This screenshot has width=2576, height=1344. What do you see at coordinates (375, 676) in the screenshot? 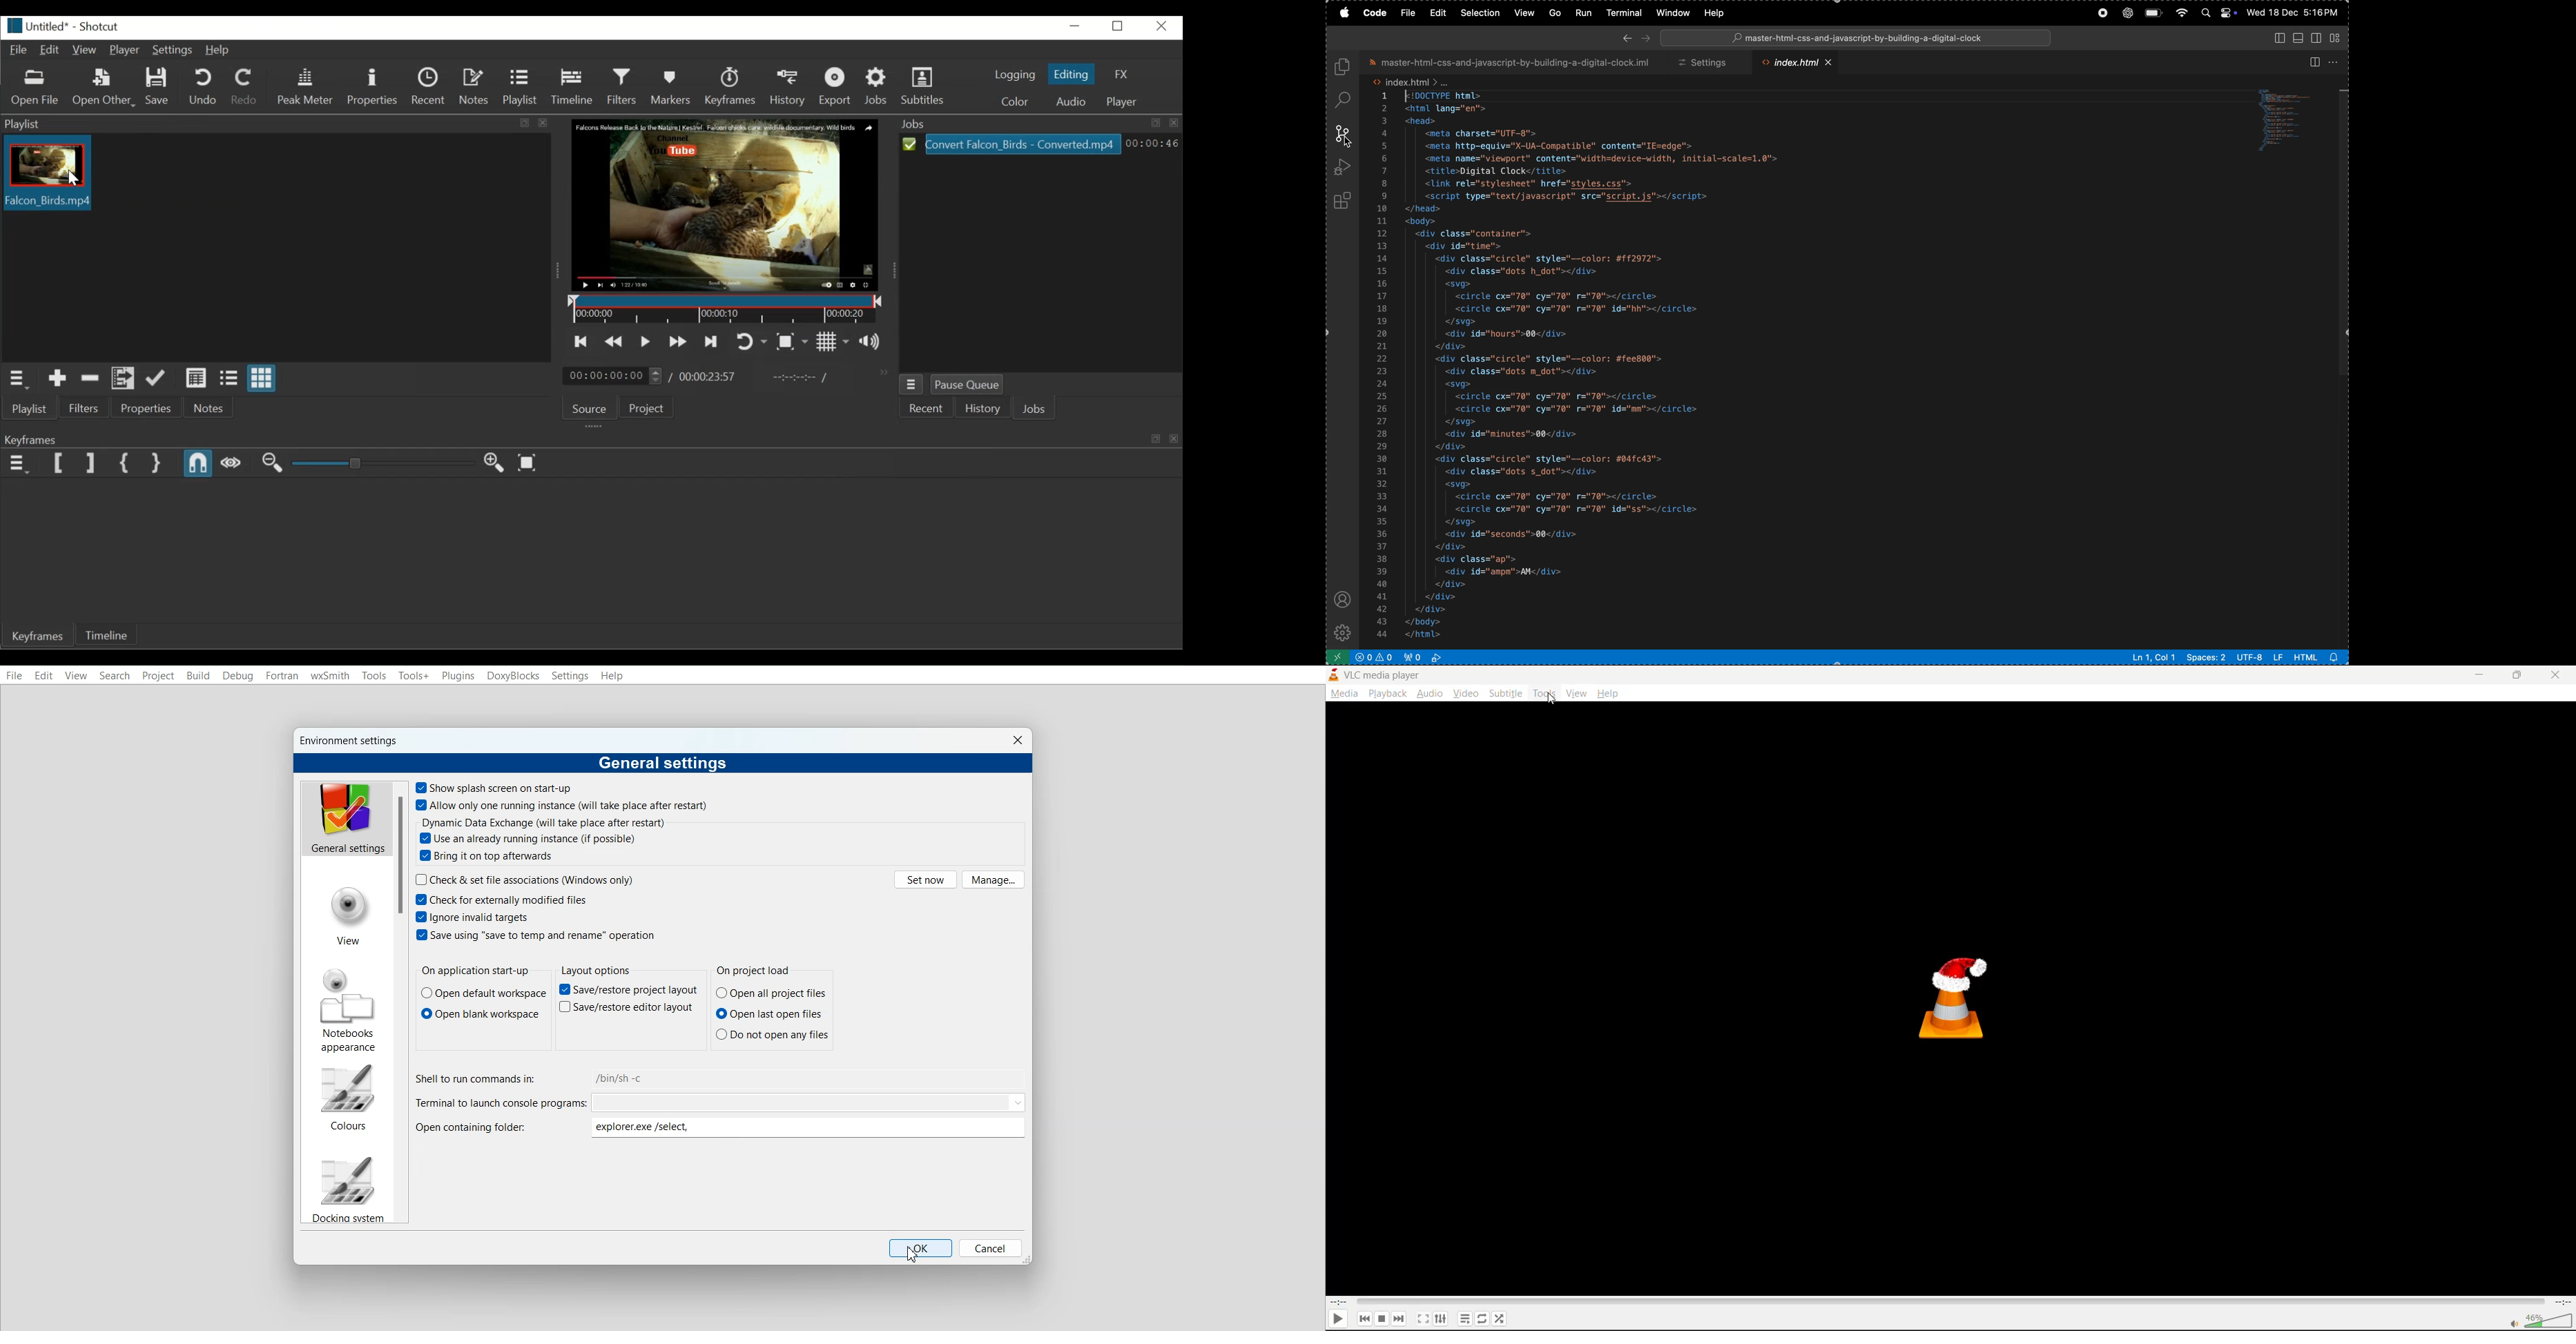
I see `Tools` at bounding box center [375, 676].